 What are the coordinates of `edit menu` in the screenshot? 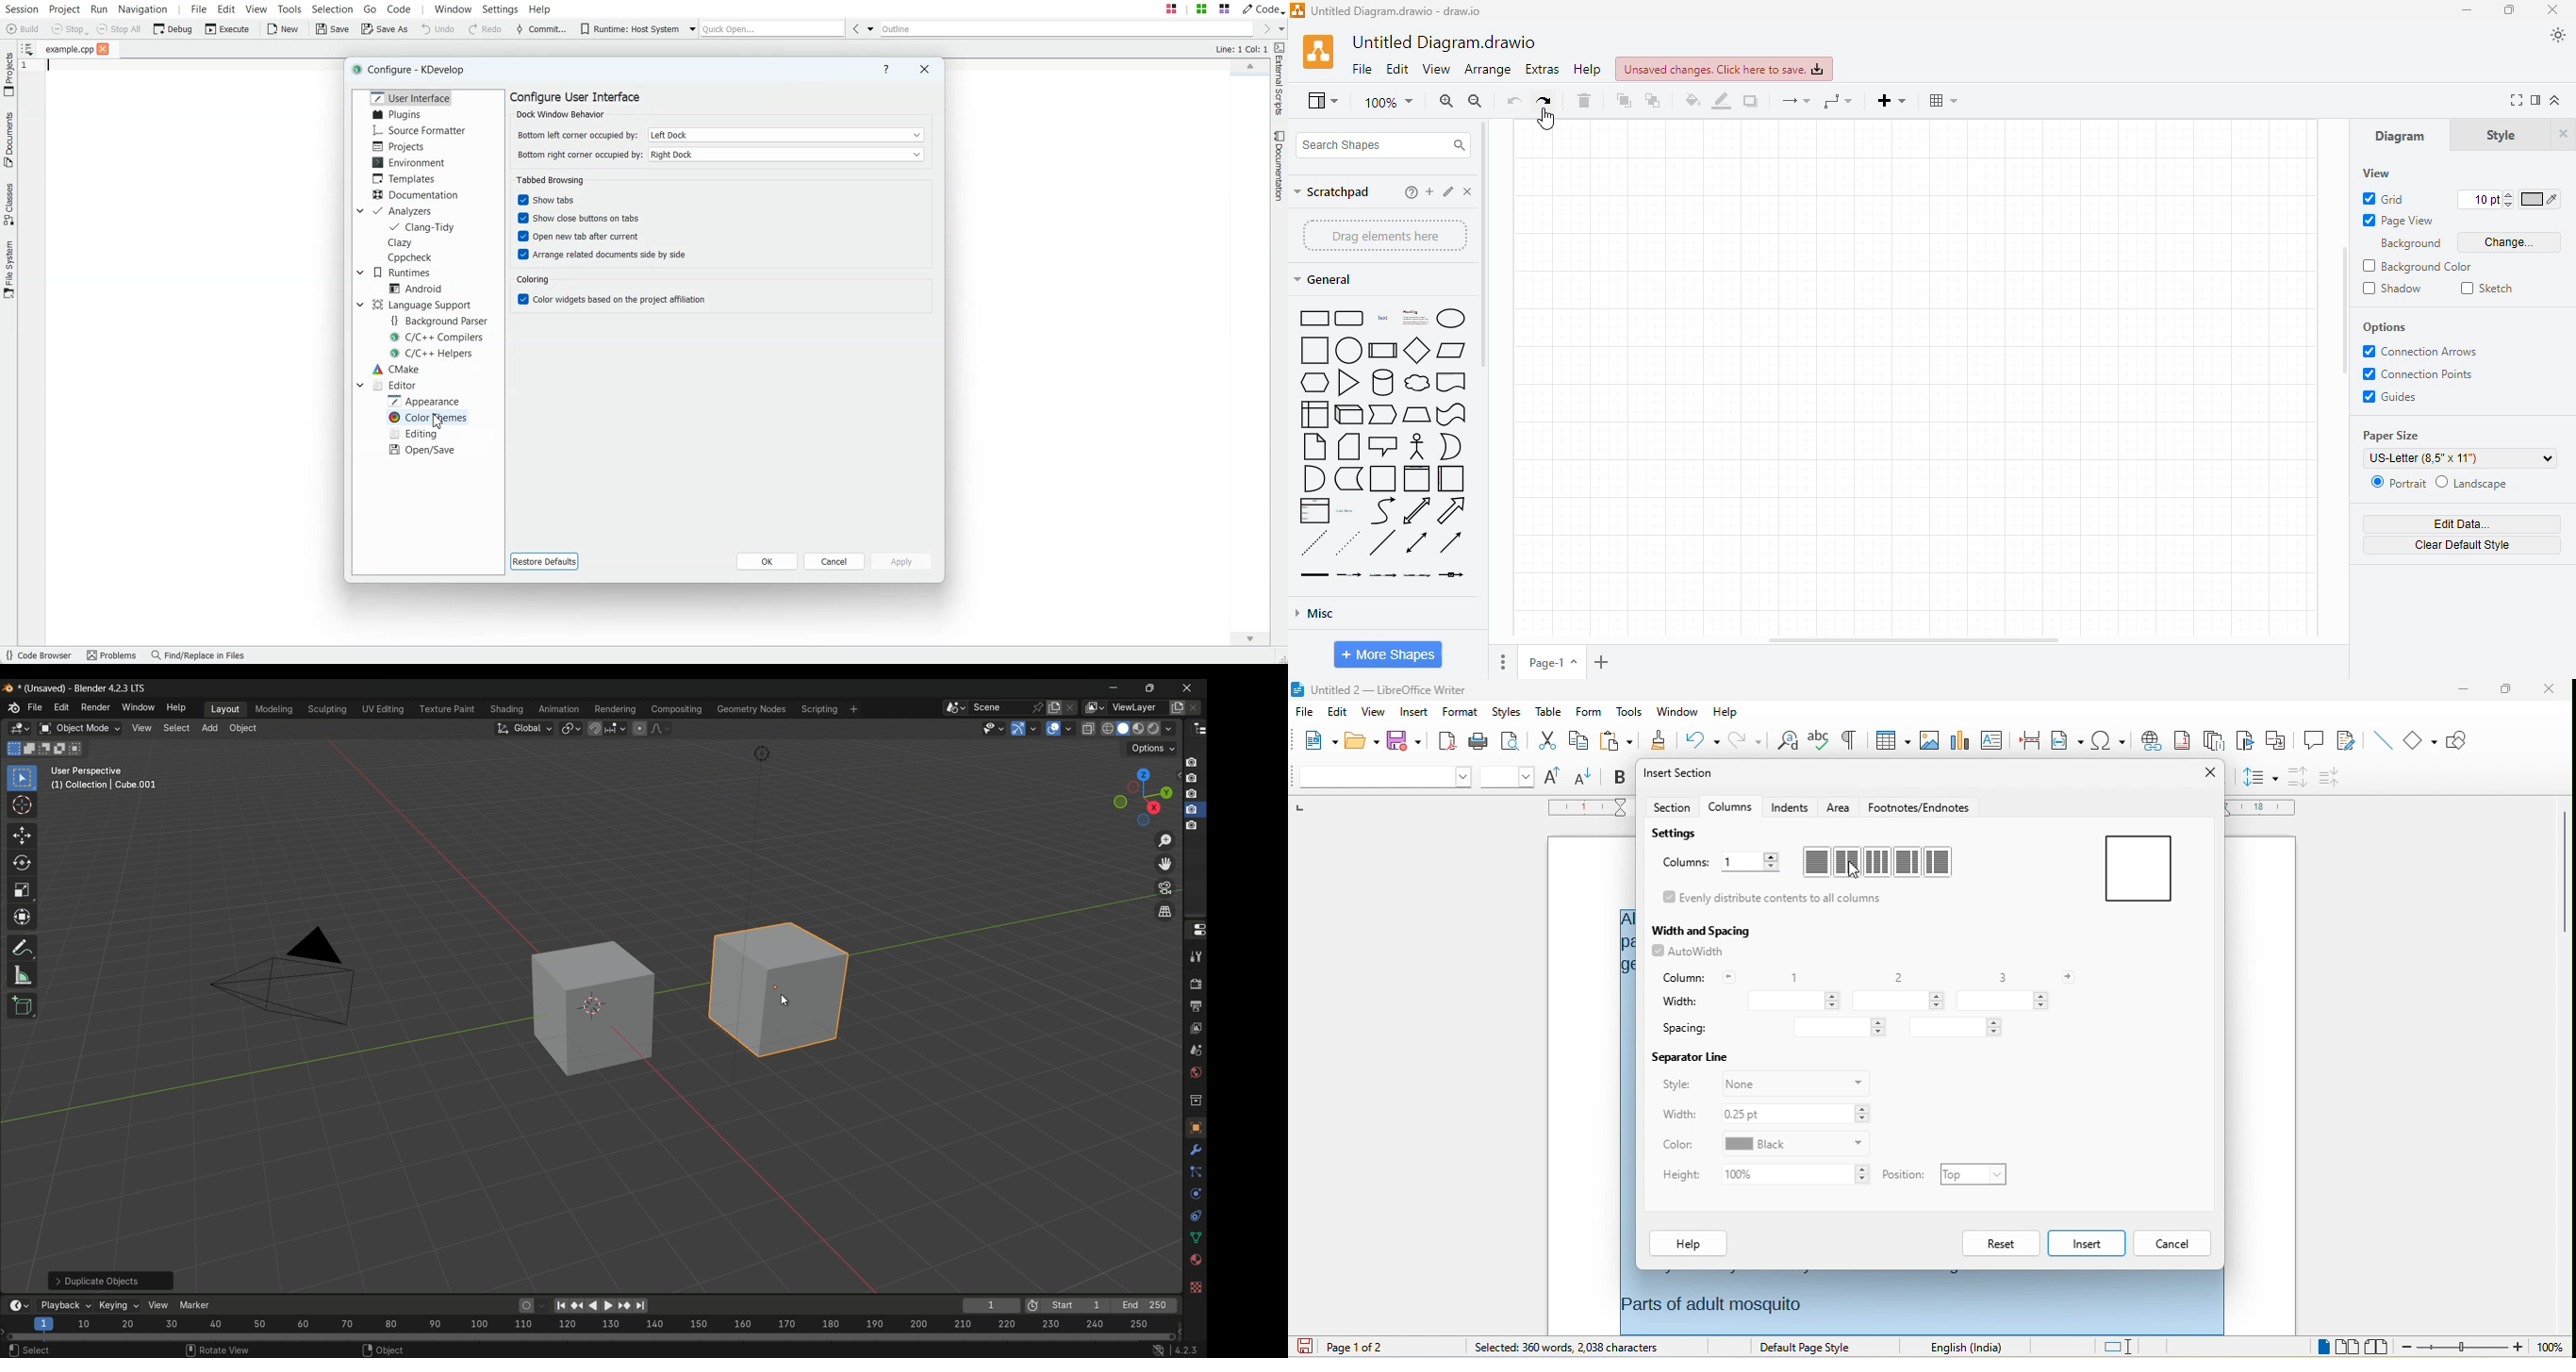 It's located at (62, 708).